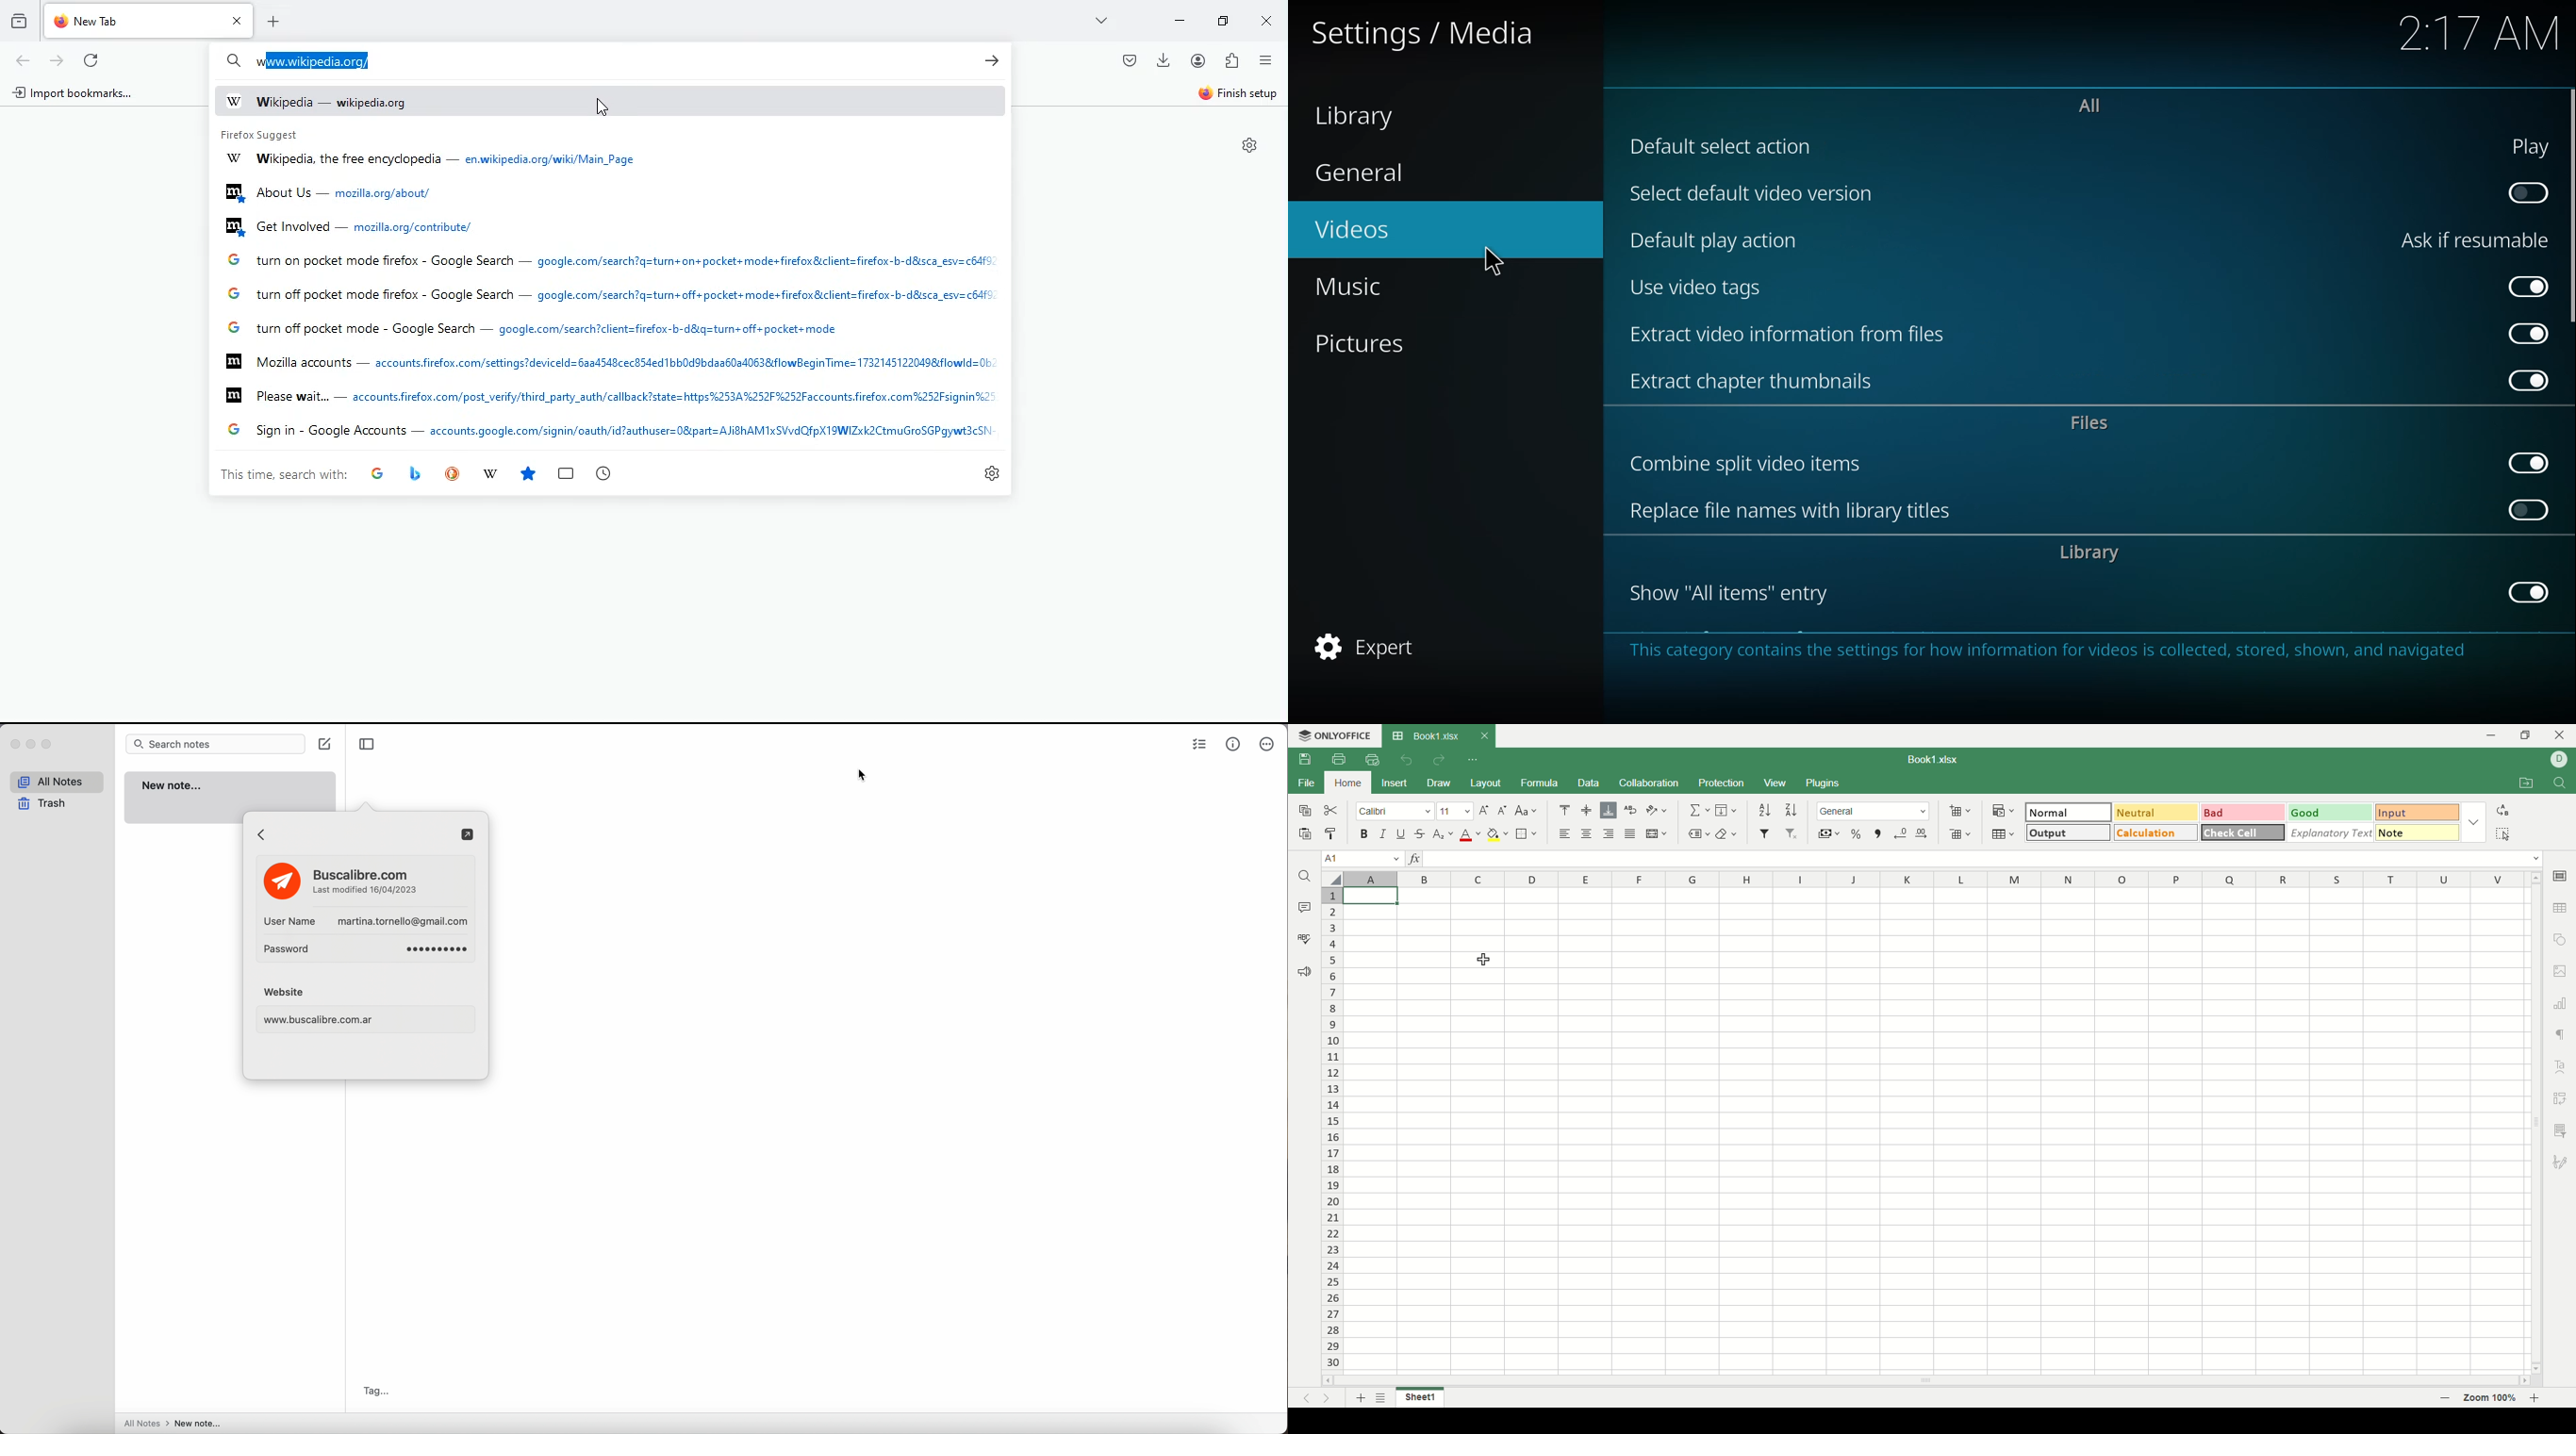 This screenshot has width=2576, height=1456. I want to click on italics, so click(1381, 833).